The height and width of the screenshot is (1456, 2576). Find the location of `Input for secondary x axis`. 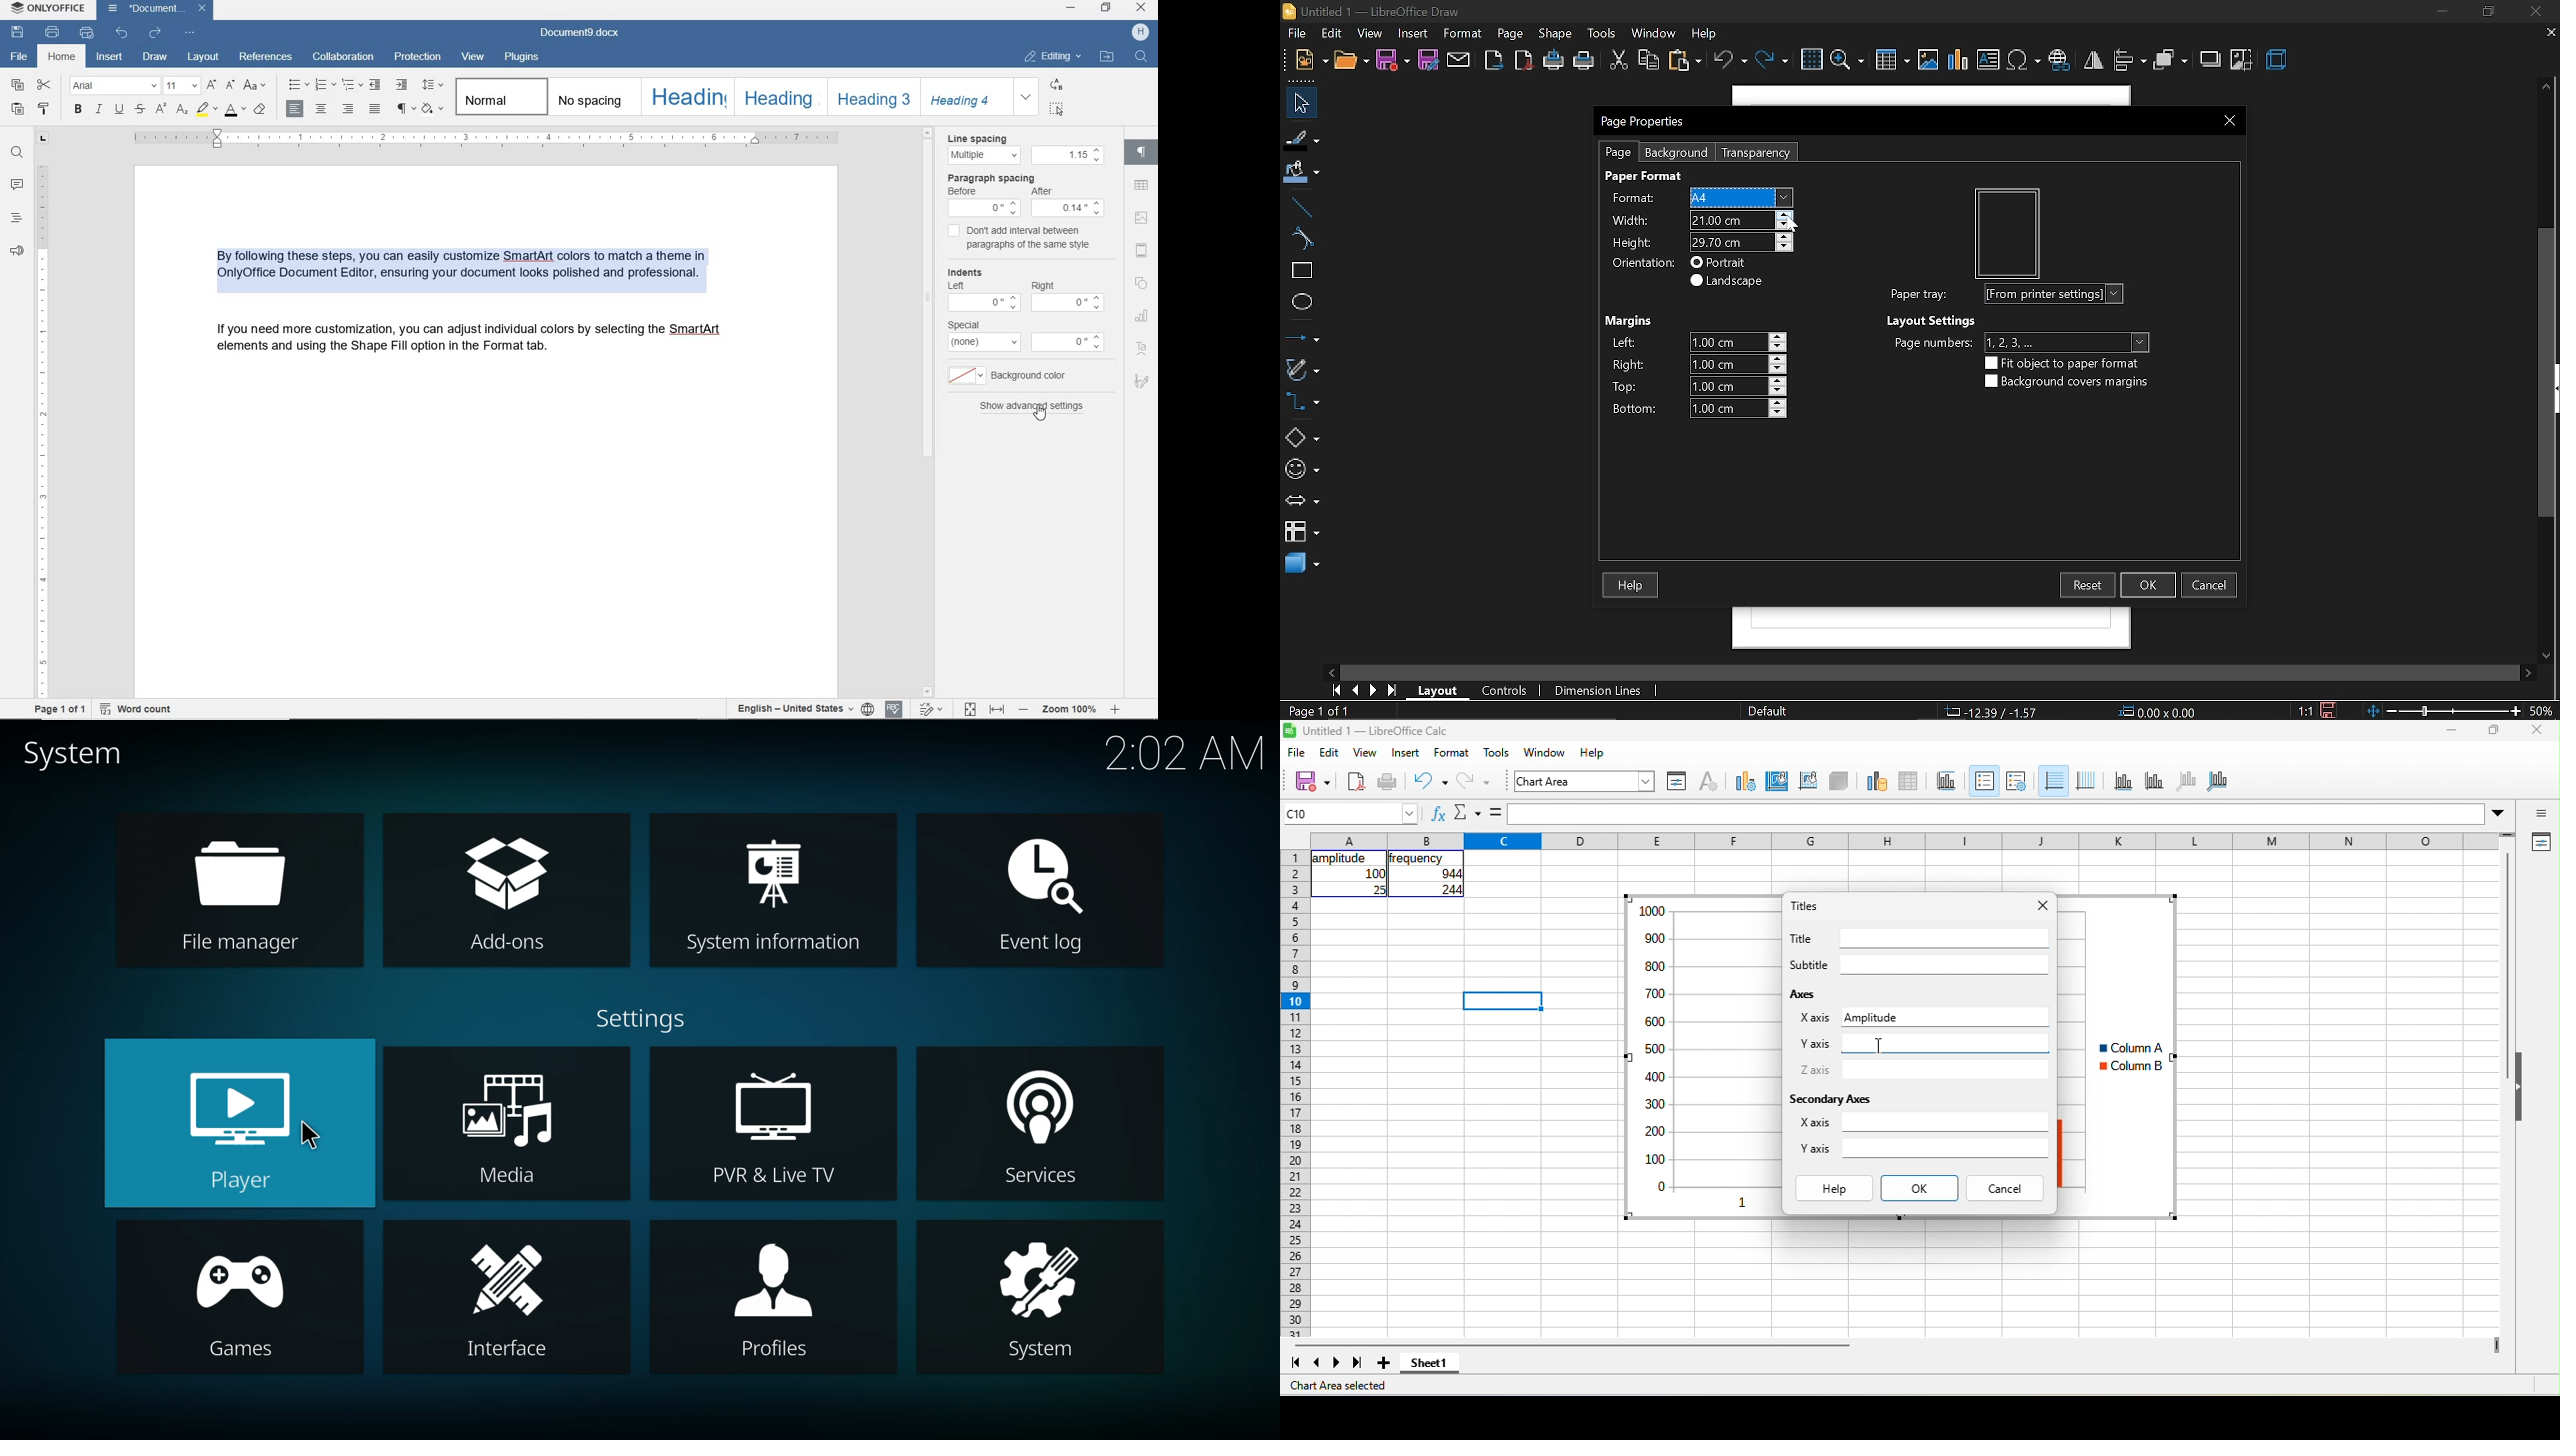

Input for secondary x axis is located at coordinates (1945, 1122).